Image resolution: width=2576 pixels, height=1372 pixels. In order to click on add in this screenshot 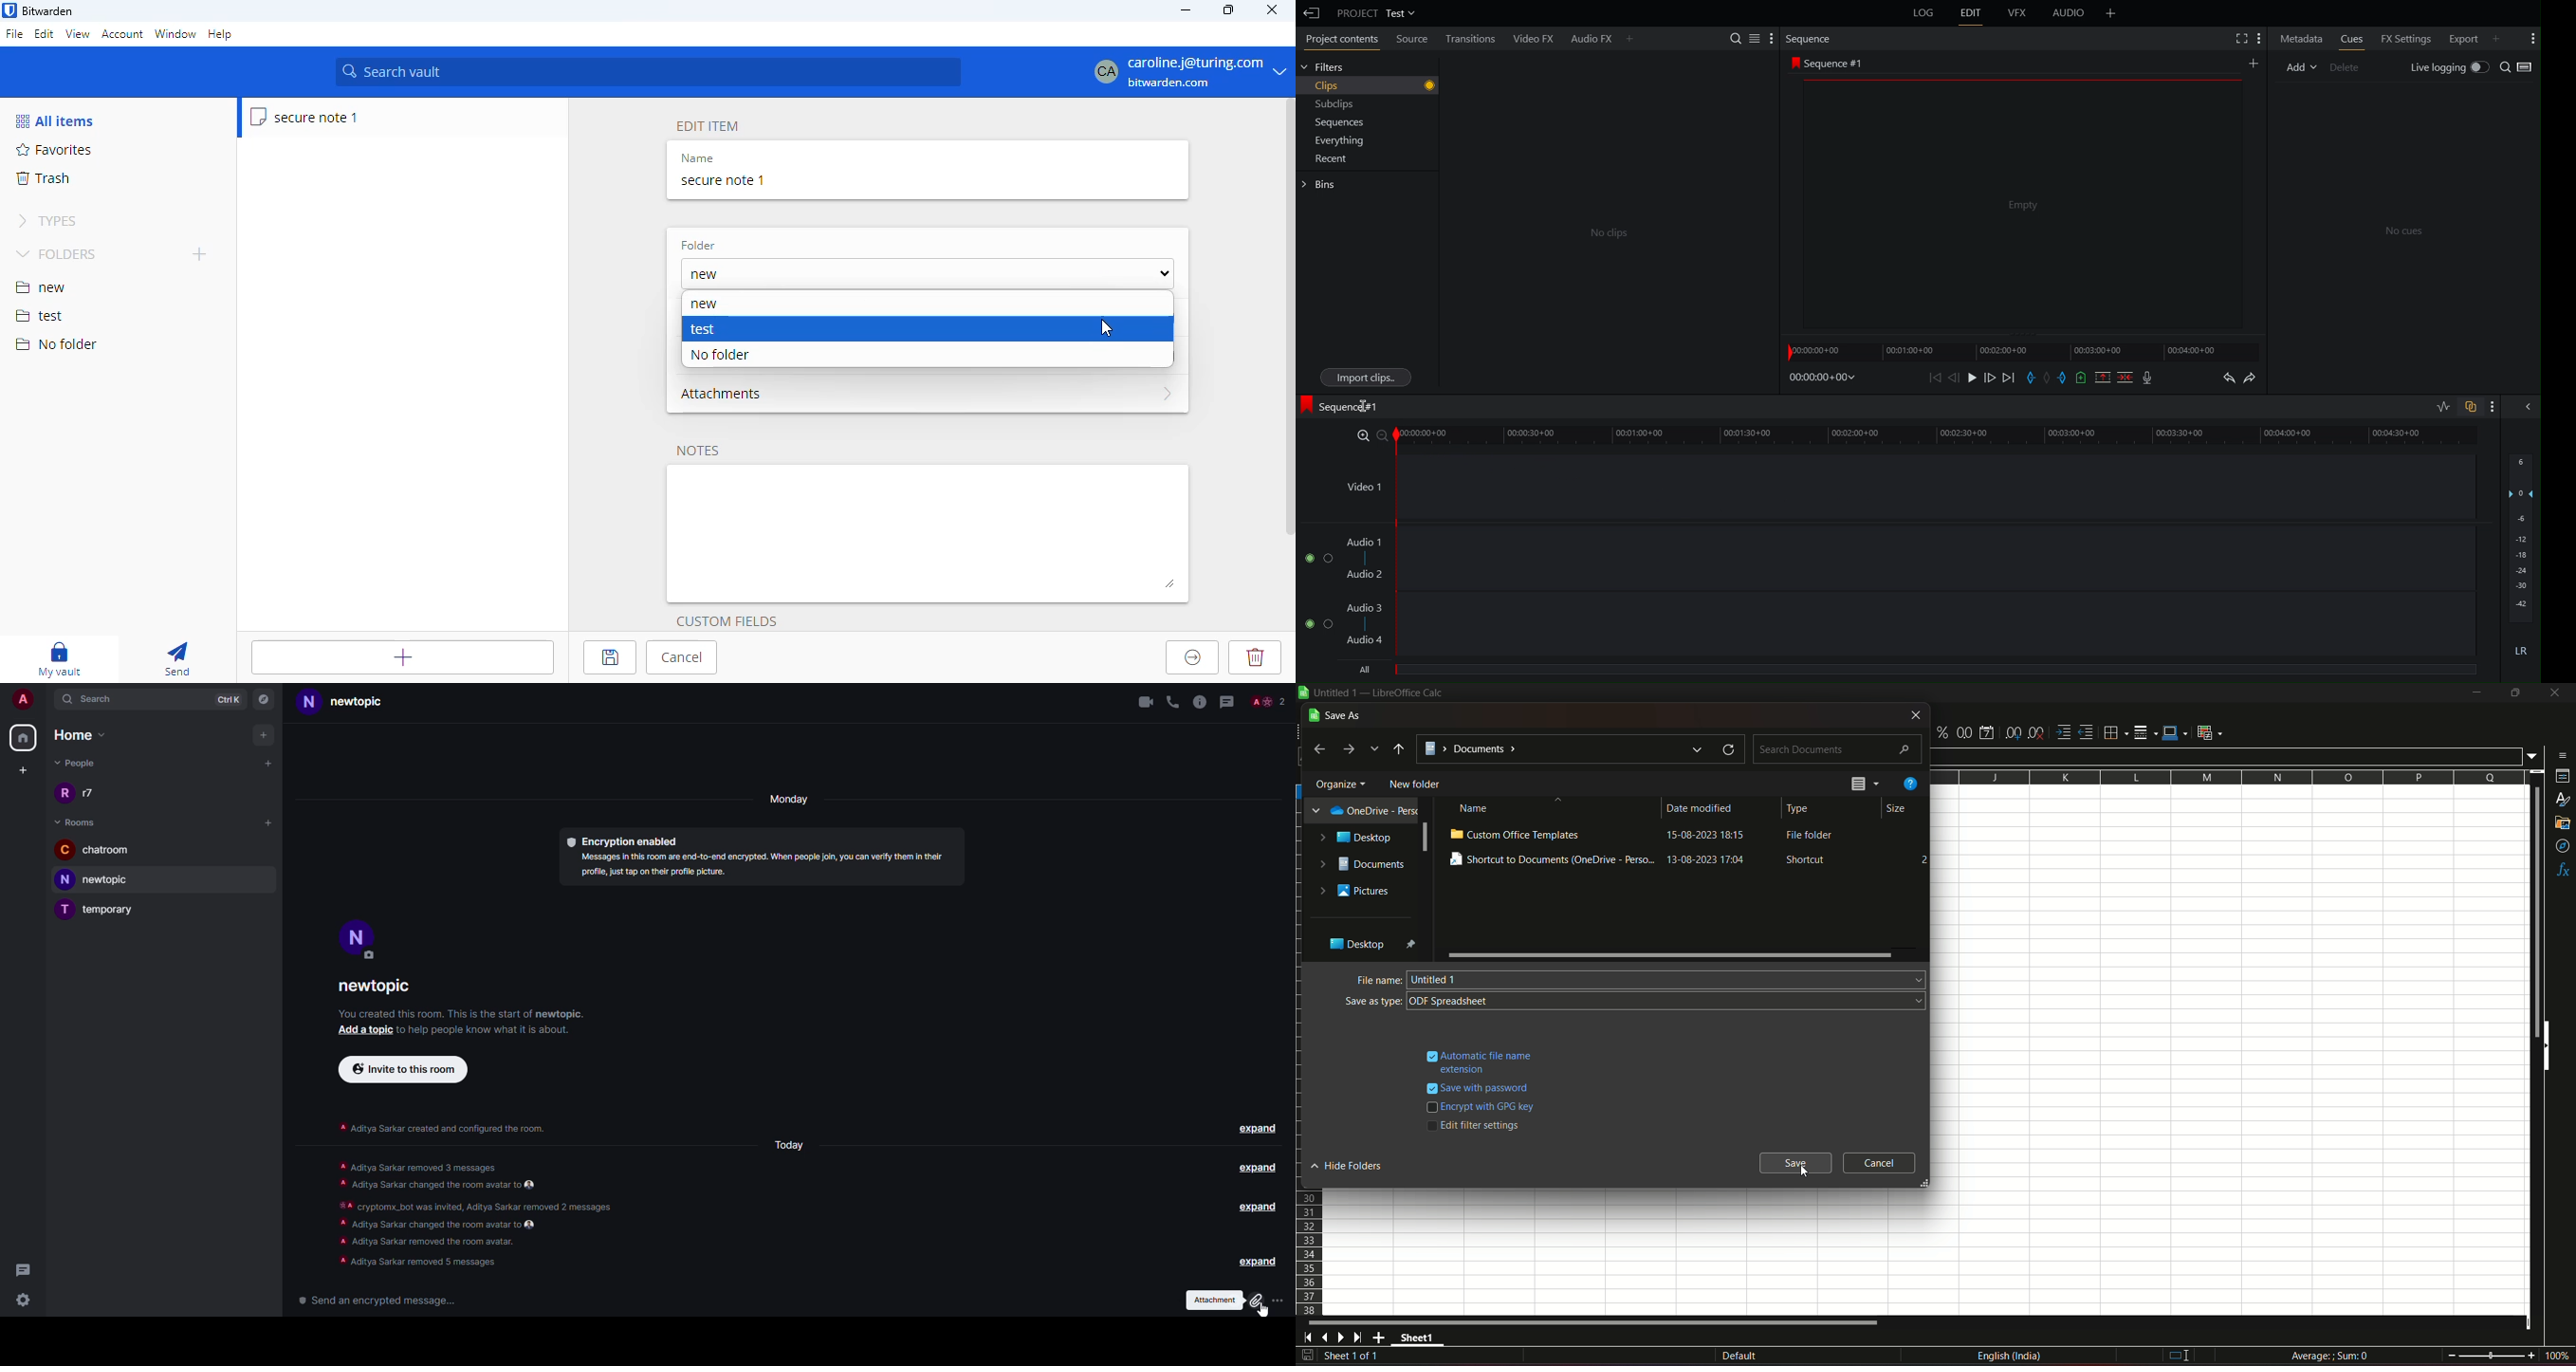, I will do `click(269, 761)`.